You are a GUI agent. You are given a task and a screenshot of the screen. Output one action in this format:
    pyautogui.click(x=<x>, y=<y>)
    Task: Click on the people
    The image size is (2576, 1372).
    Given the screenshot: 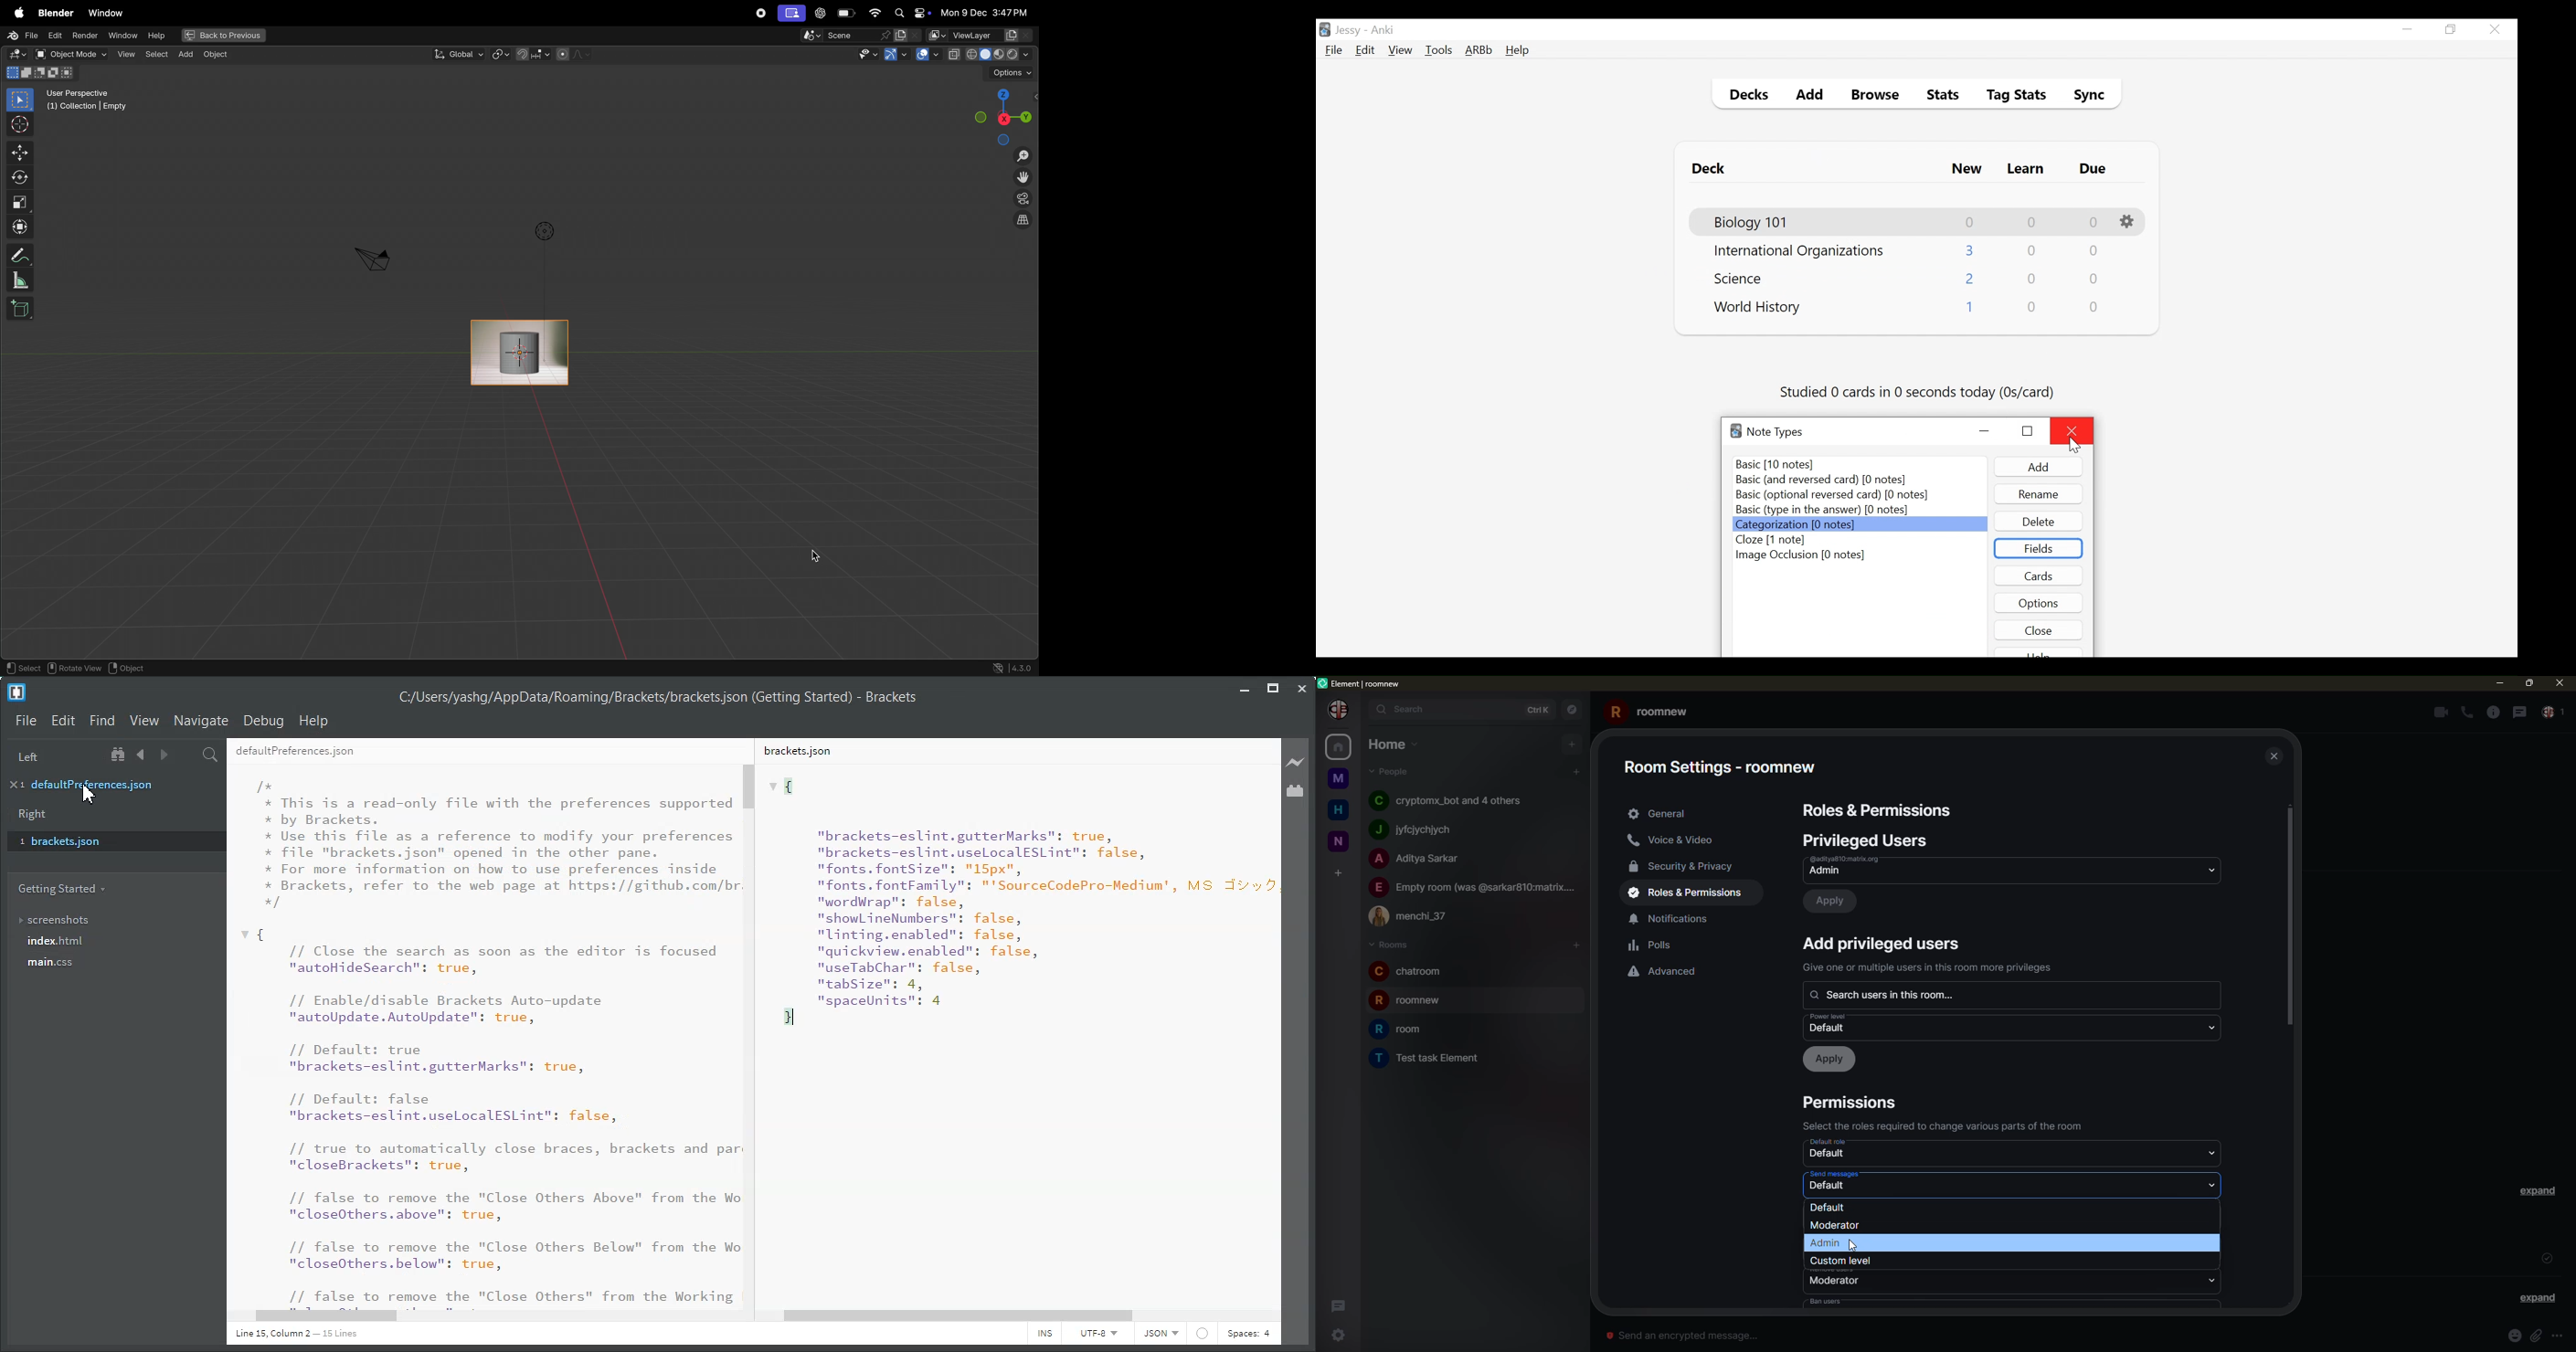 What is the action you would take?
    pyautogui.click(x=1474, y=886)
    